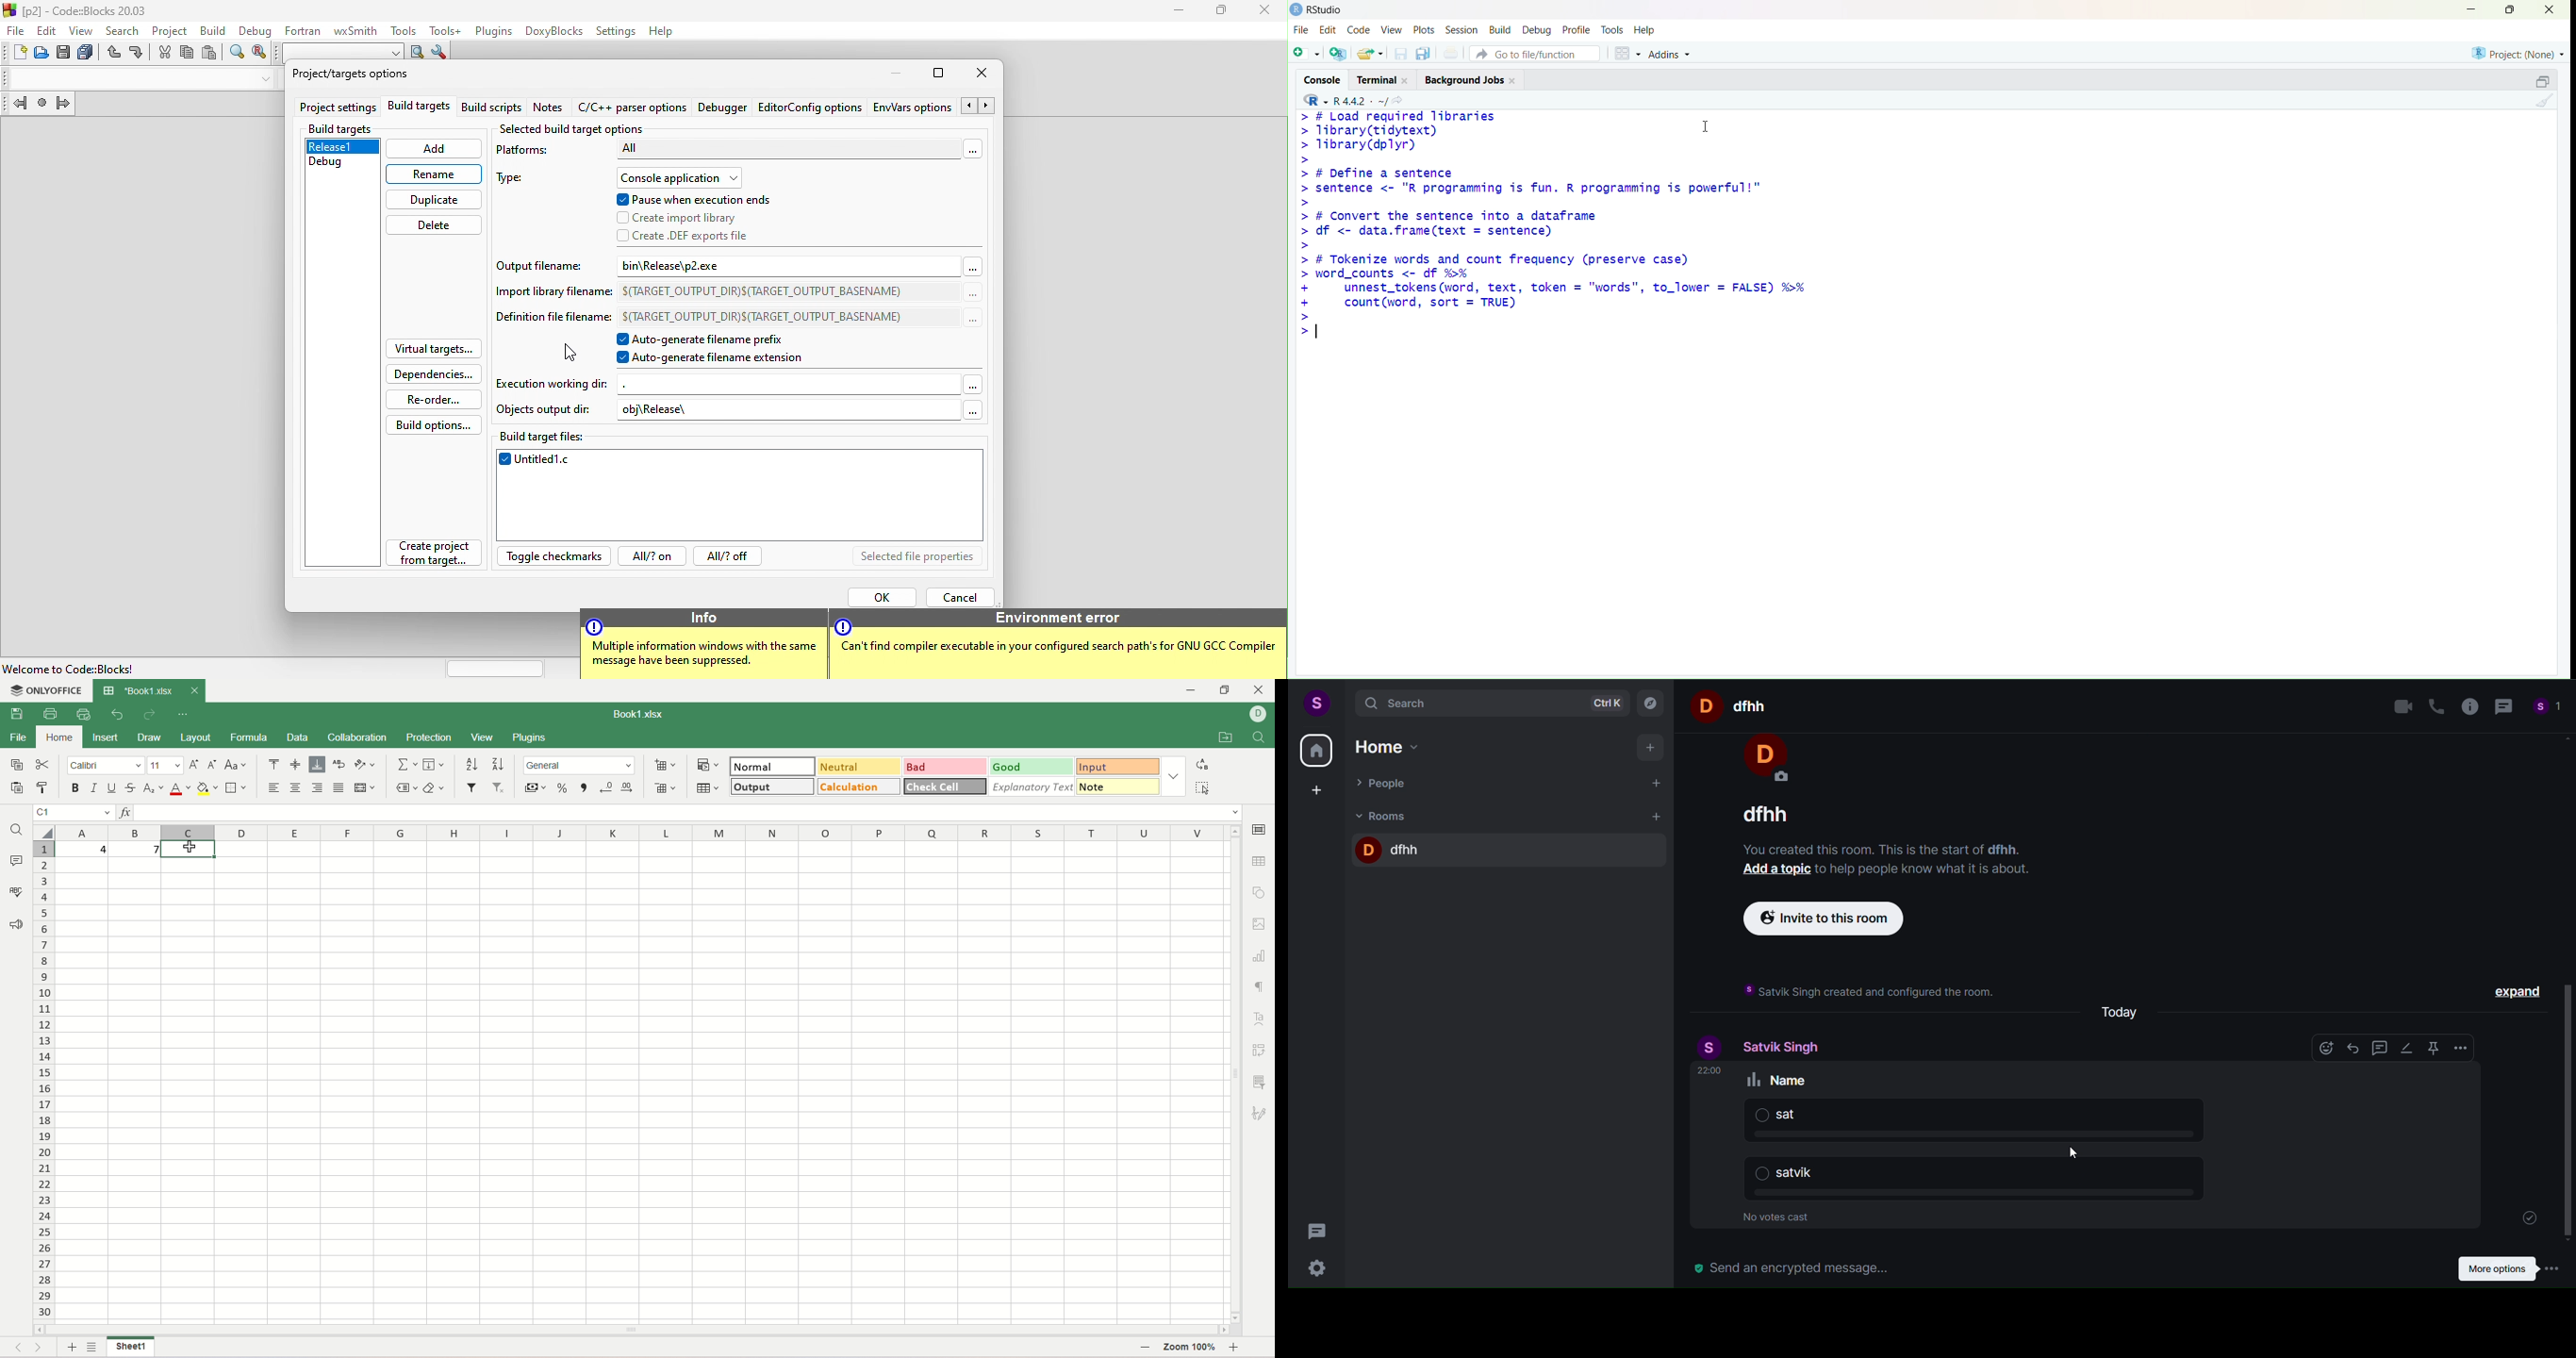  Describe the element at coordinates (2400, 707) in the screenshot. I see `video call` at that location.